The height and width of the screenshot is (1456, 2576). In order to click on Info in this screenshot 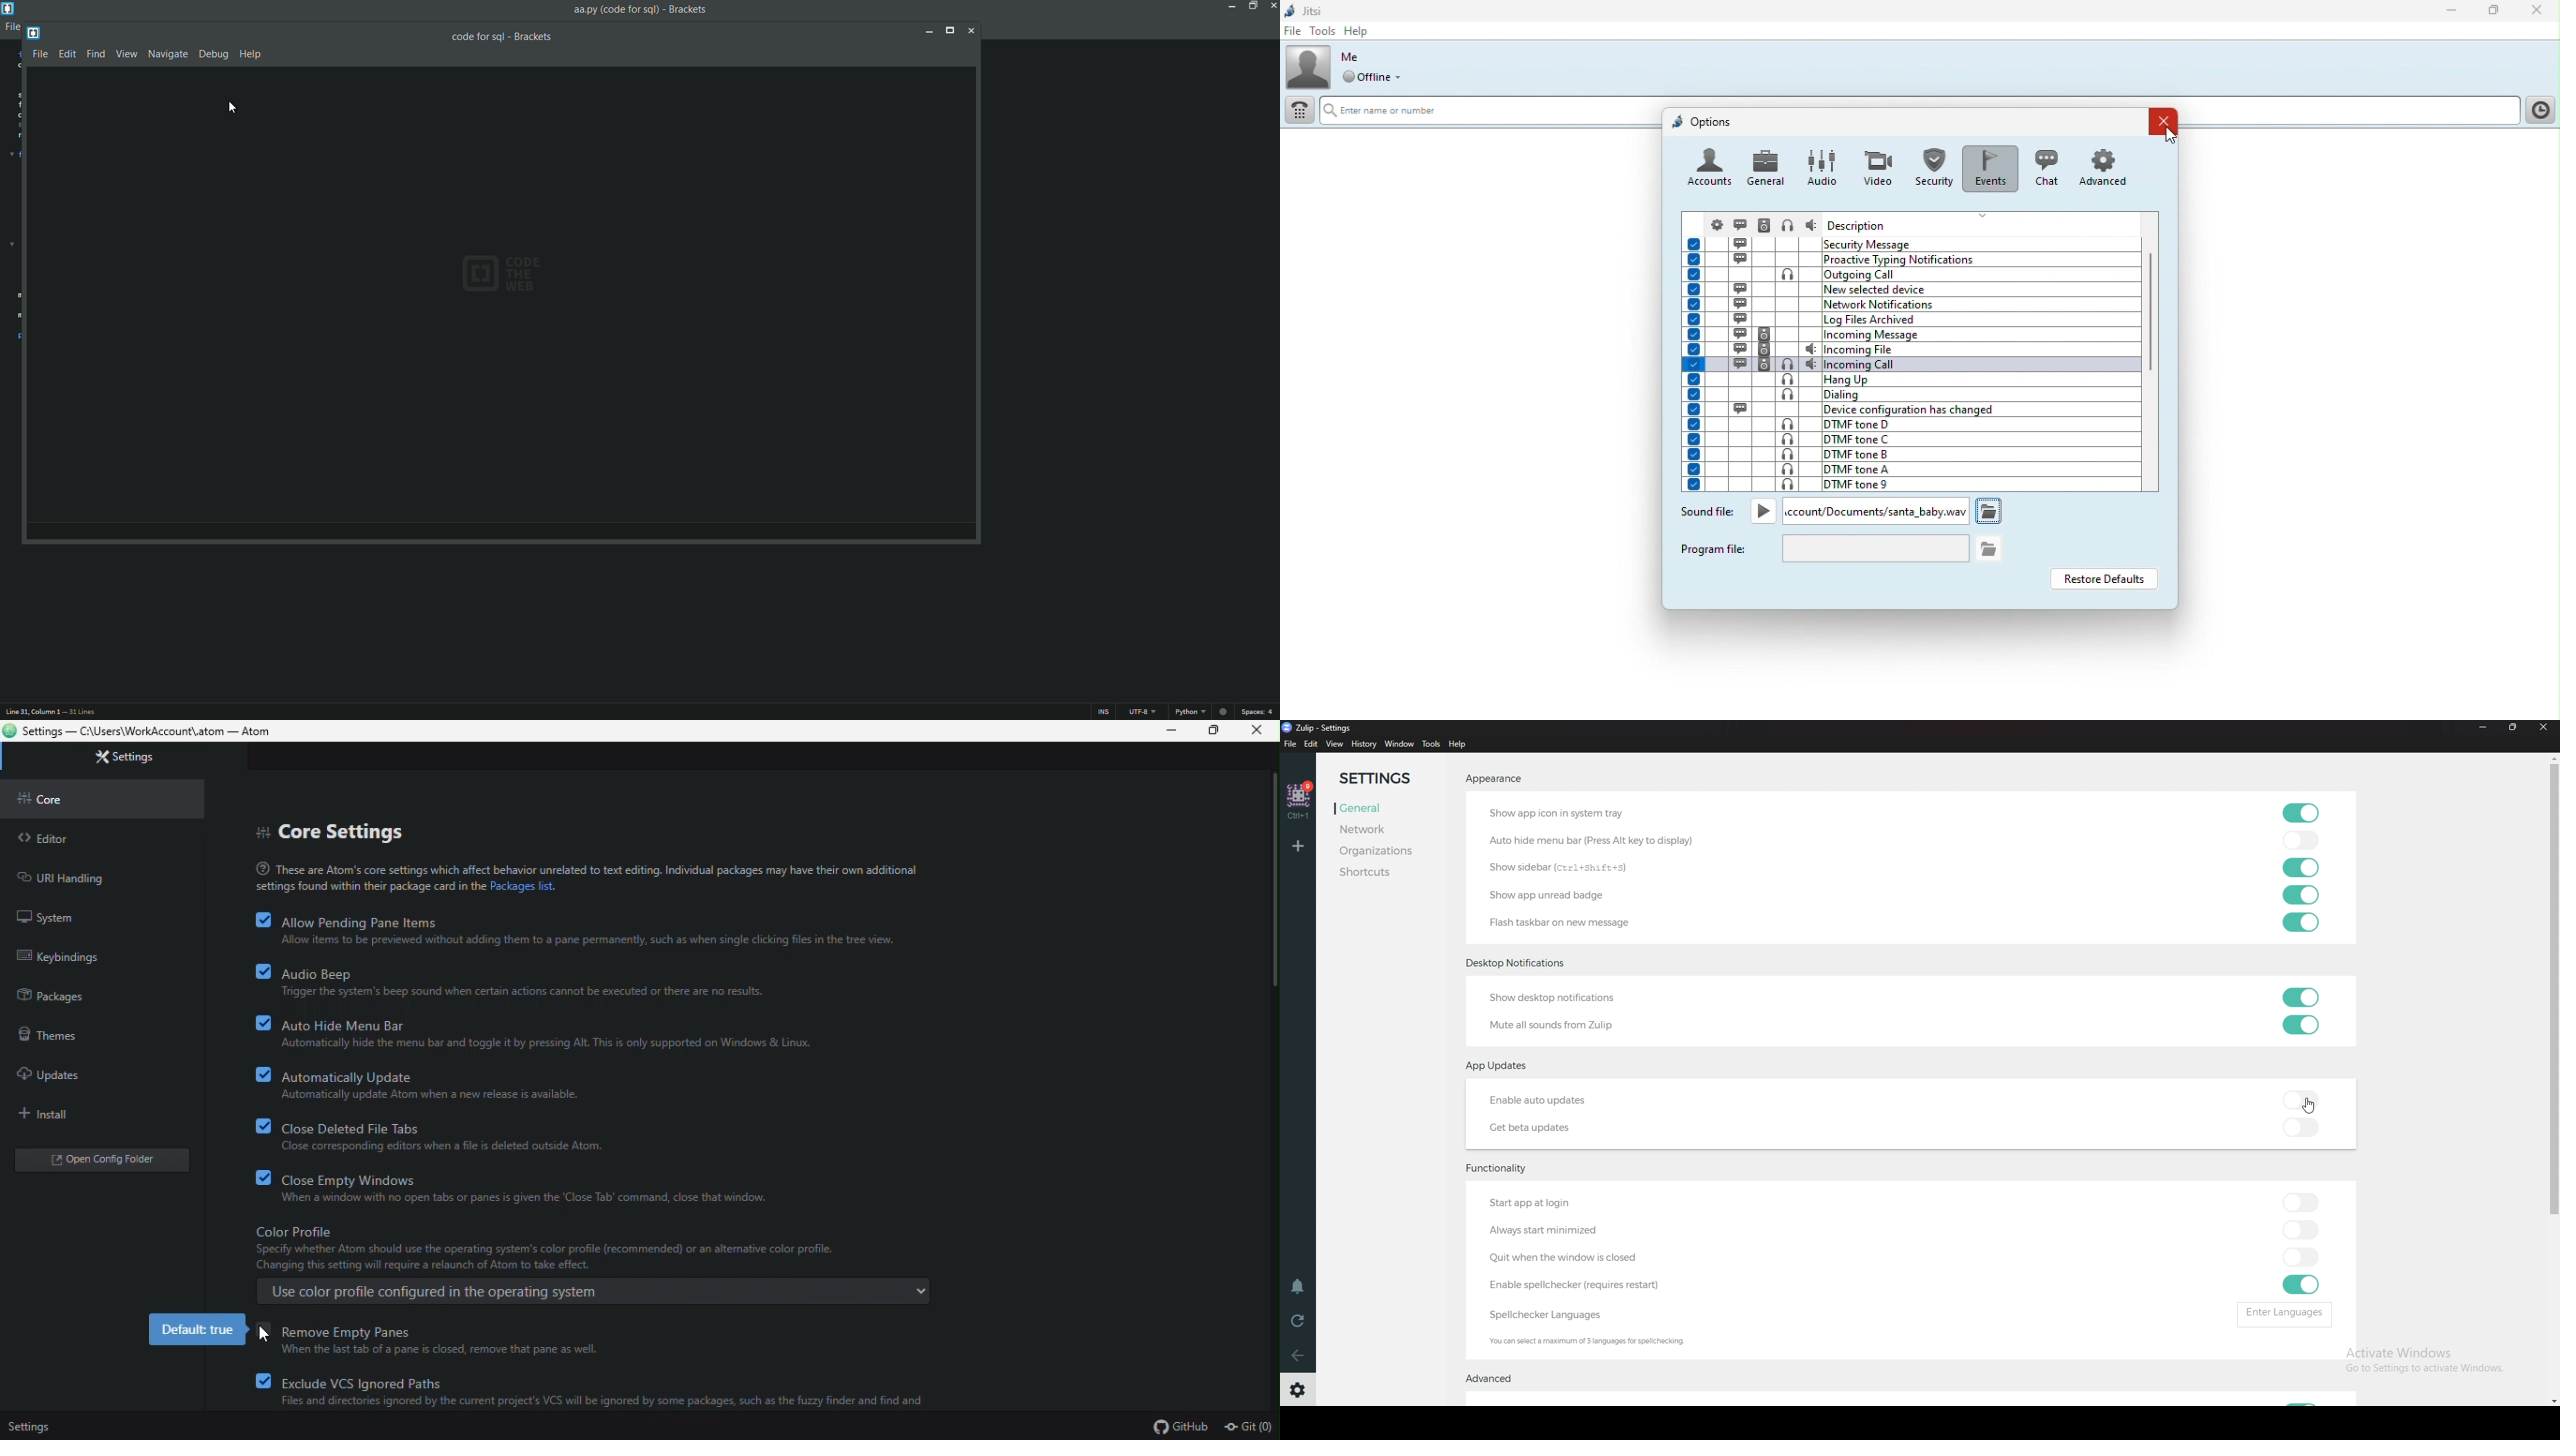, I will do `click(1605, 1343)`.